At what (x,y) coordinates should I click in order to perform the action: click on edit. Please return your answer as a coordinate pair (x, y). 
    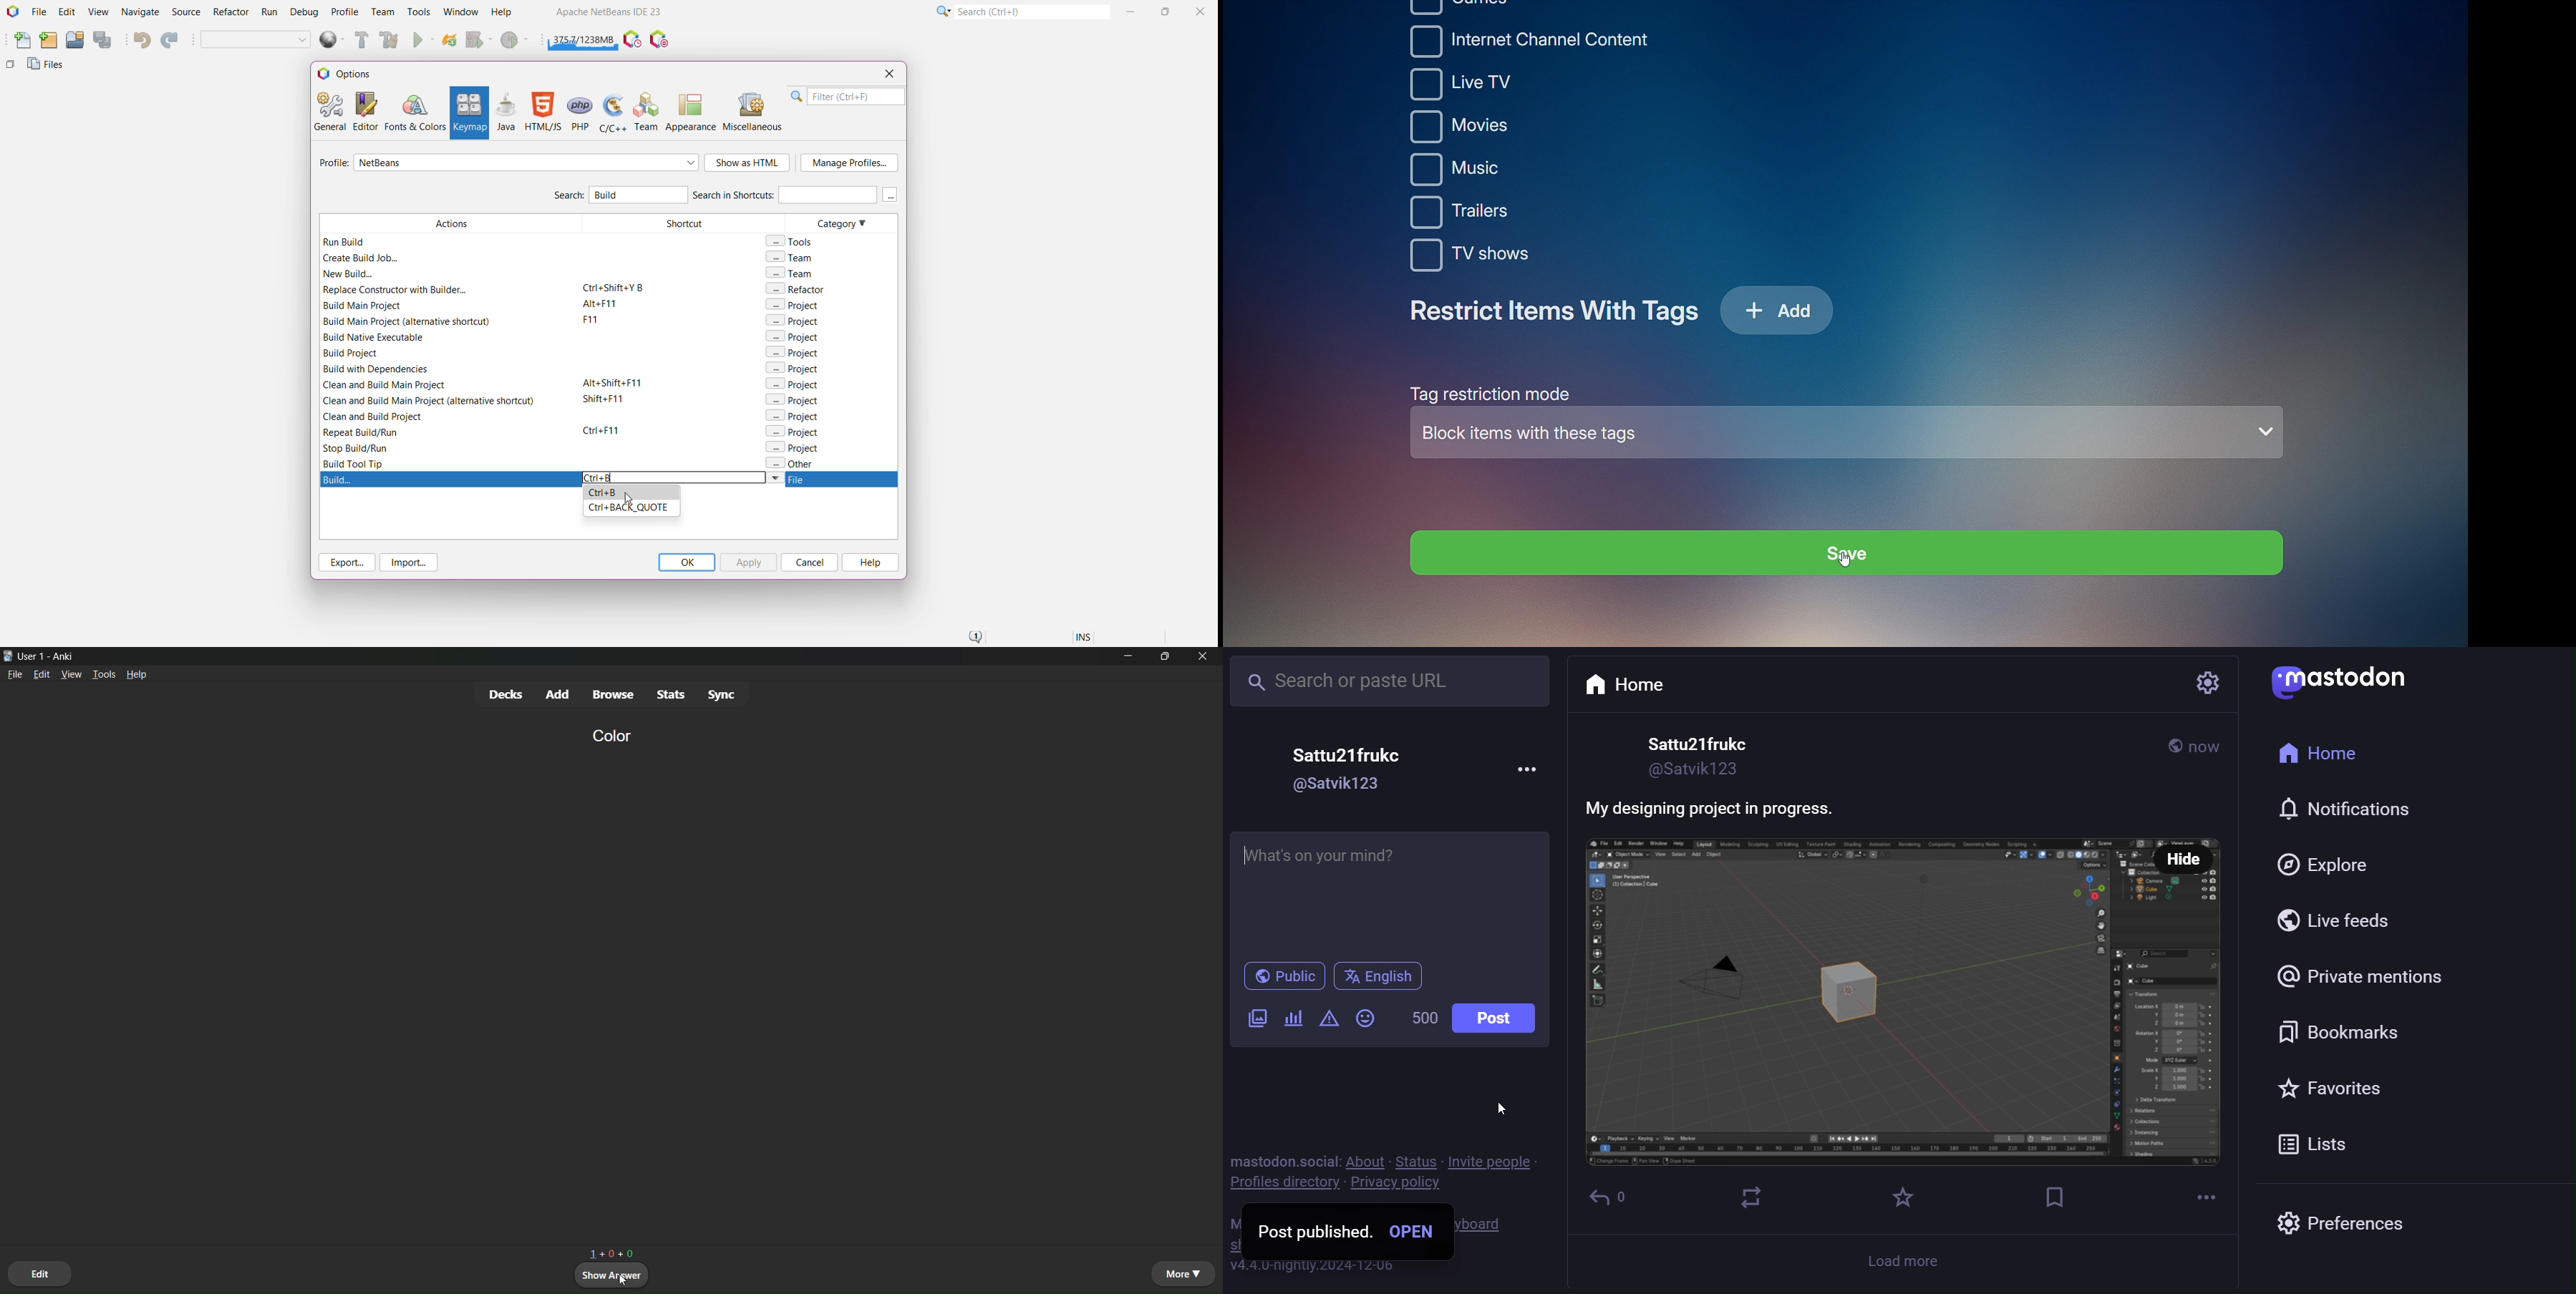
    Looking at the image, I should click on (41, 676).